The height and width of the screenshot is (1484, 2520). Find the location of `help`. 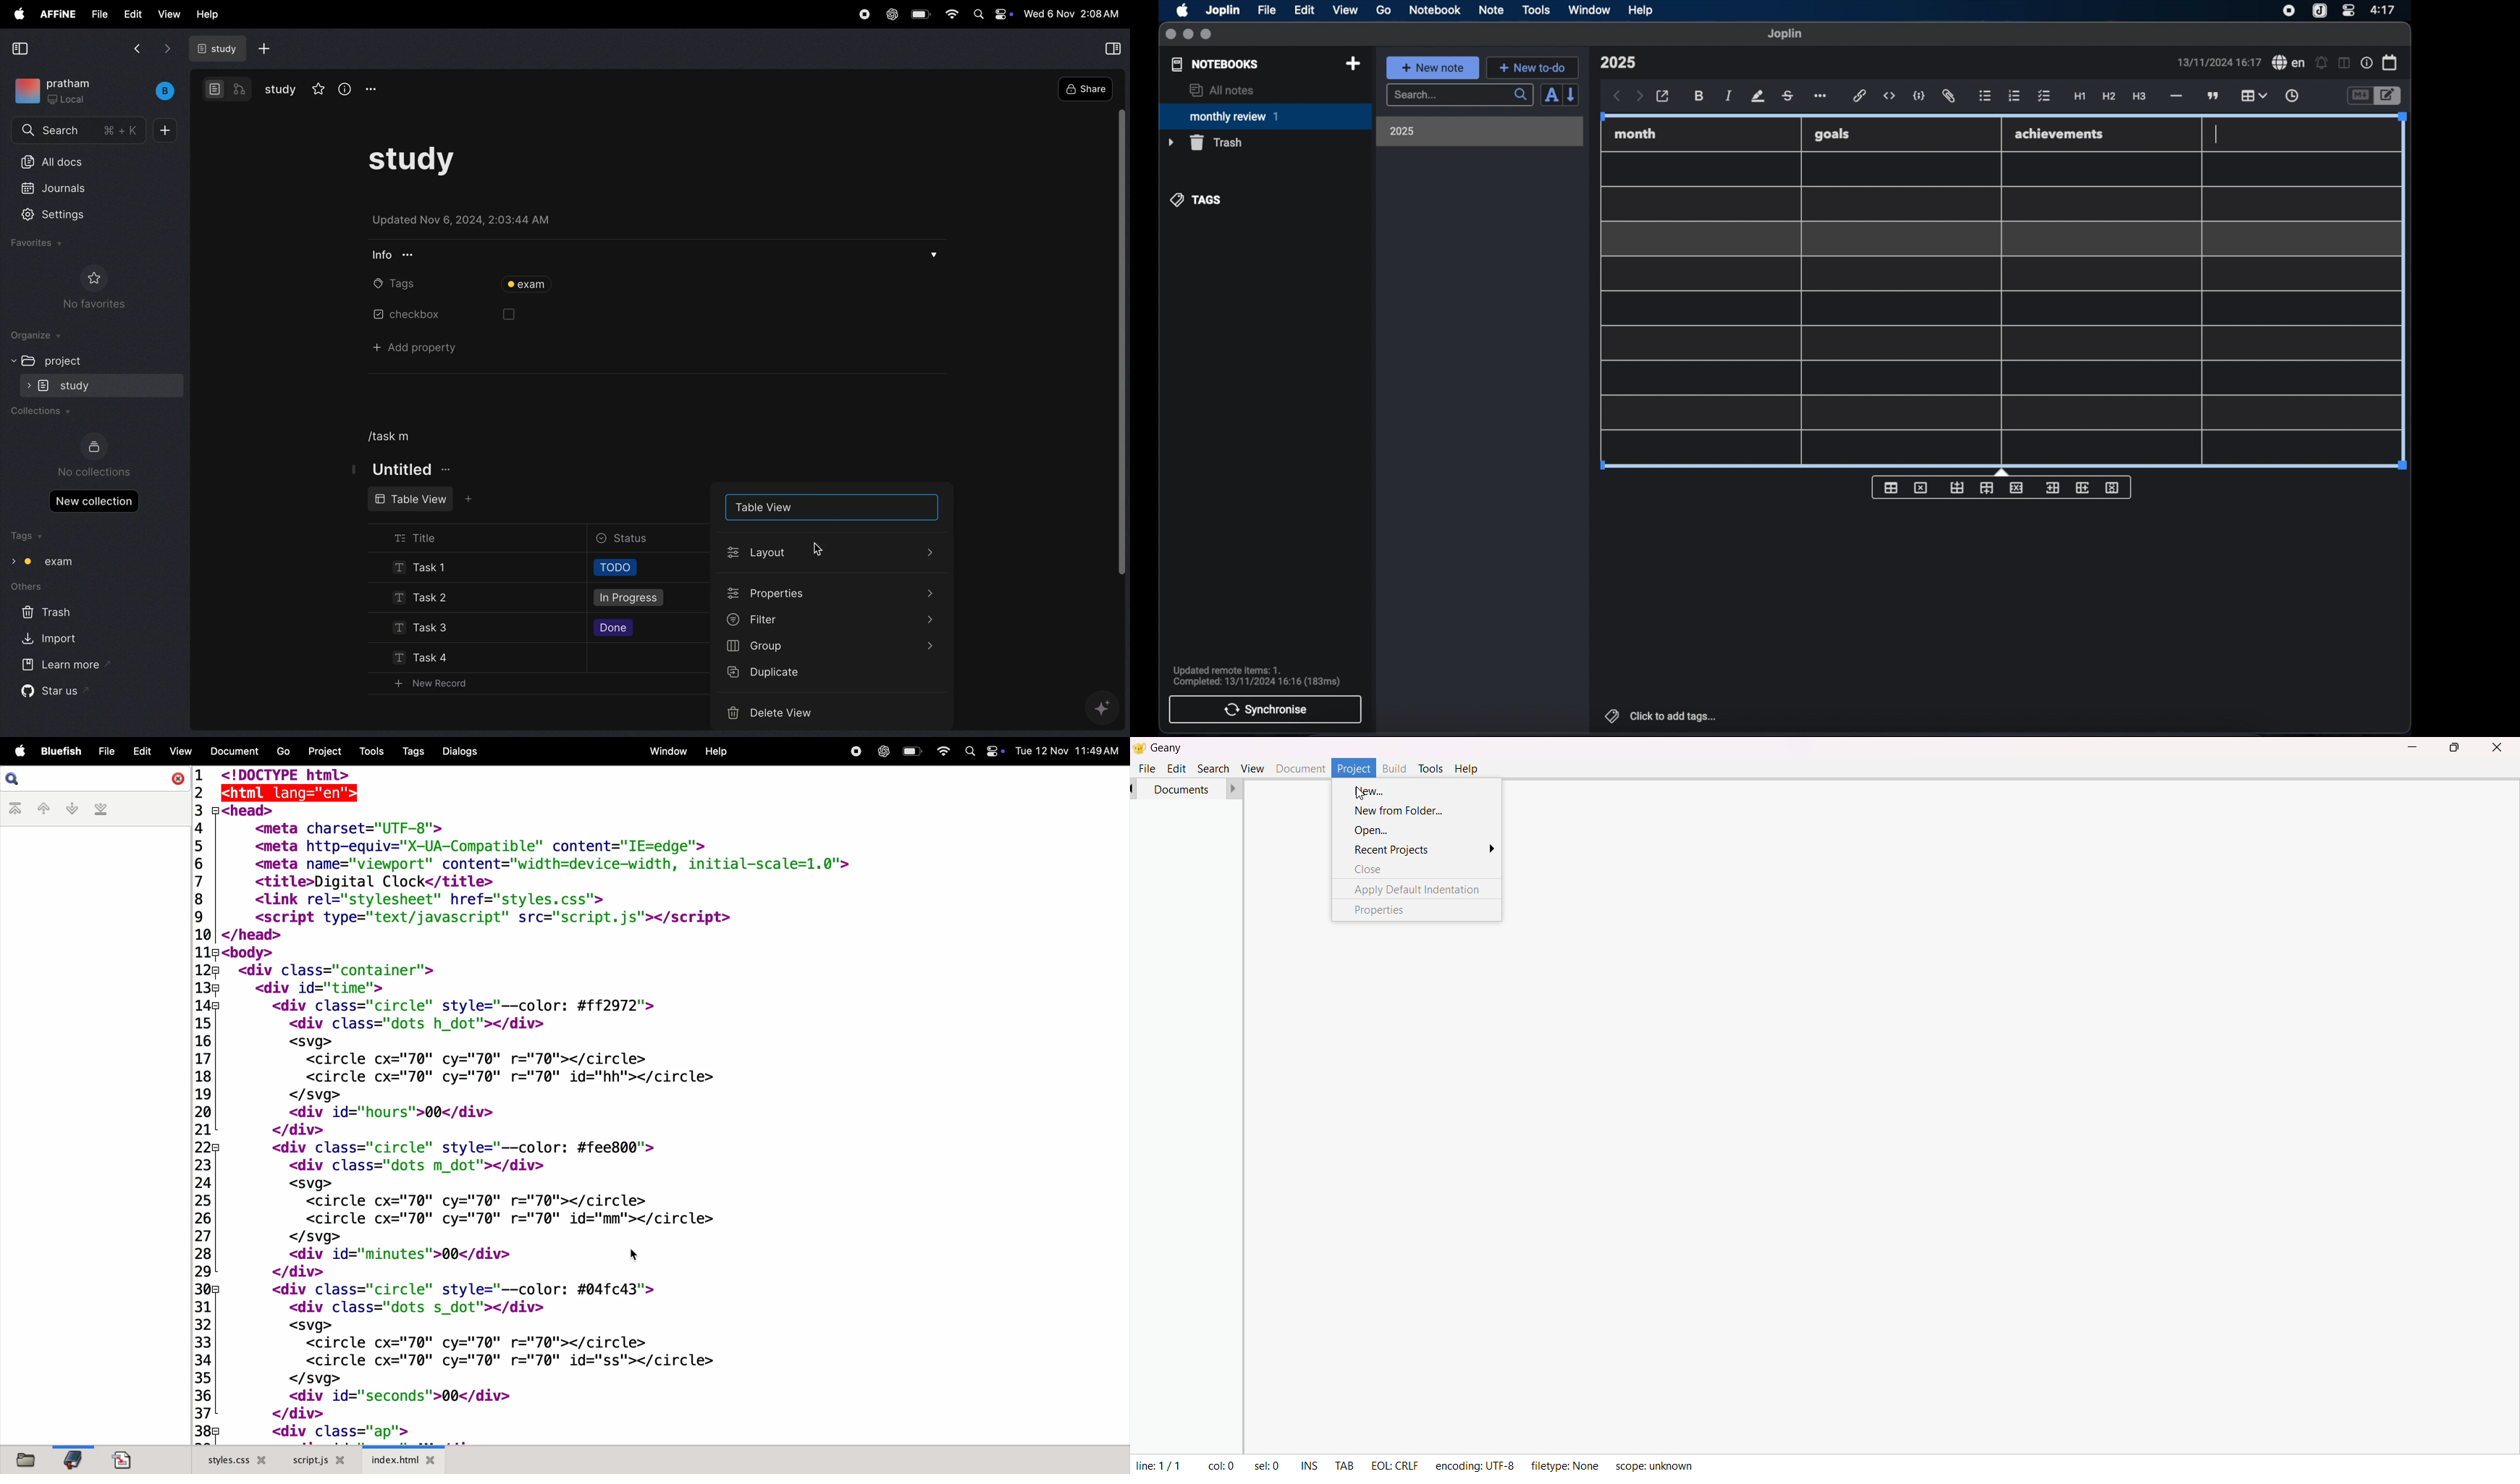

help is located at coordinates (1467, 770).